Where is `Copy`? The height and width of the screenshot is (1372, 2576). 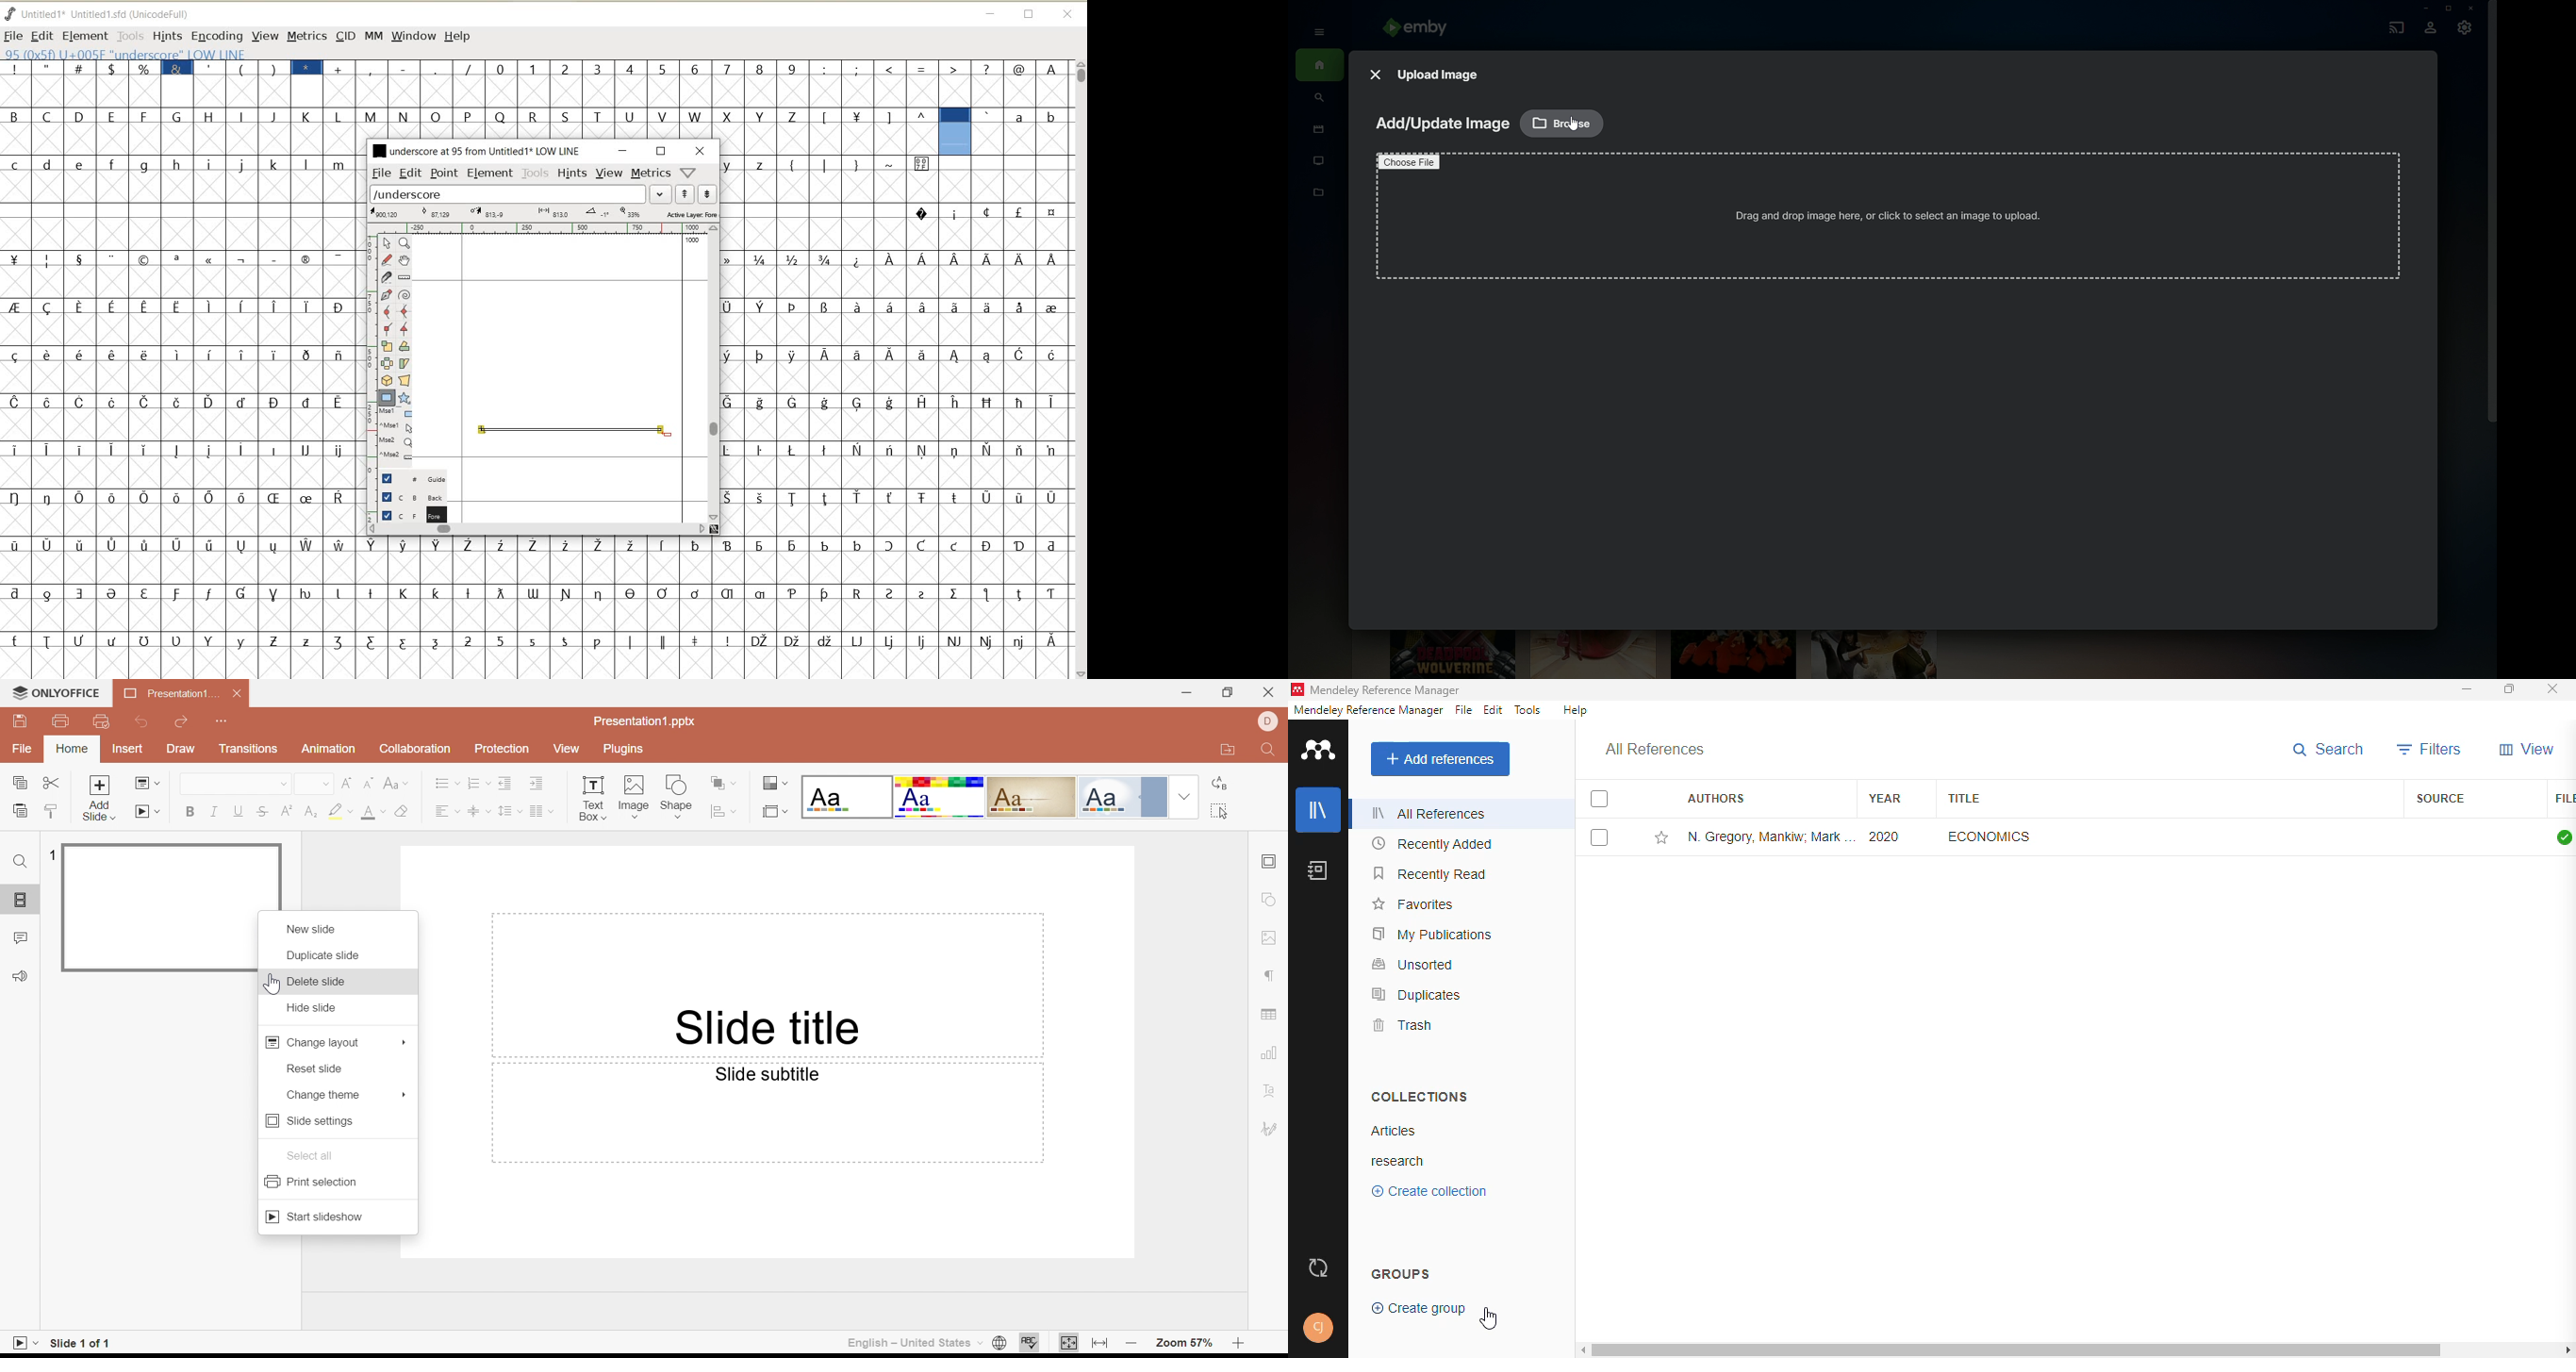
Copy is located at coordinates (19, 783).